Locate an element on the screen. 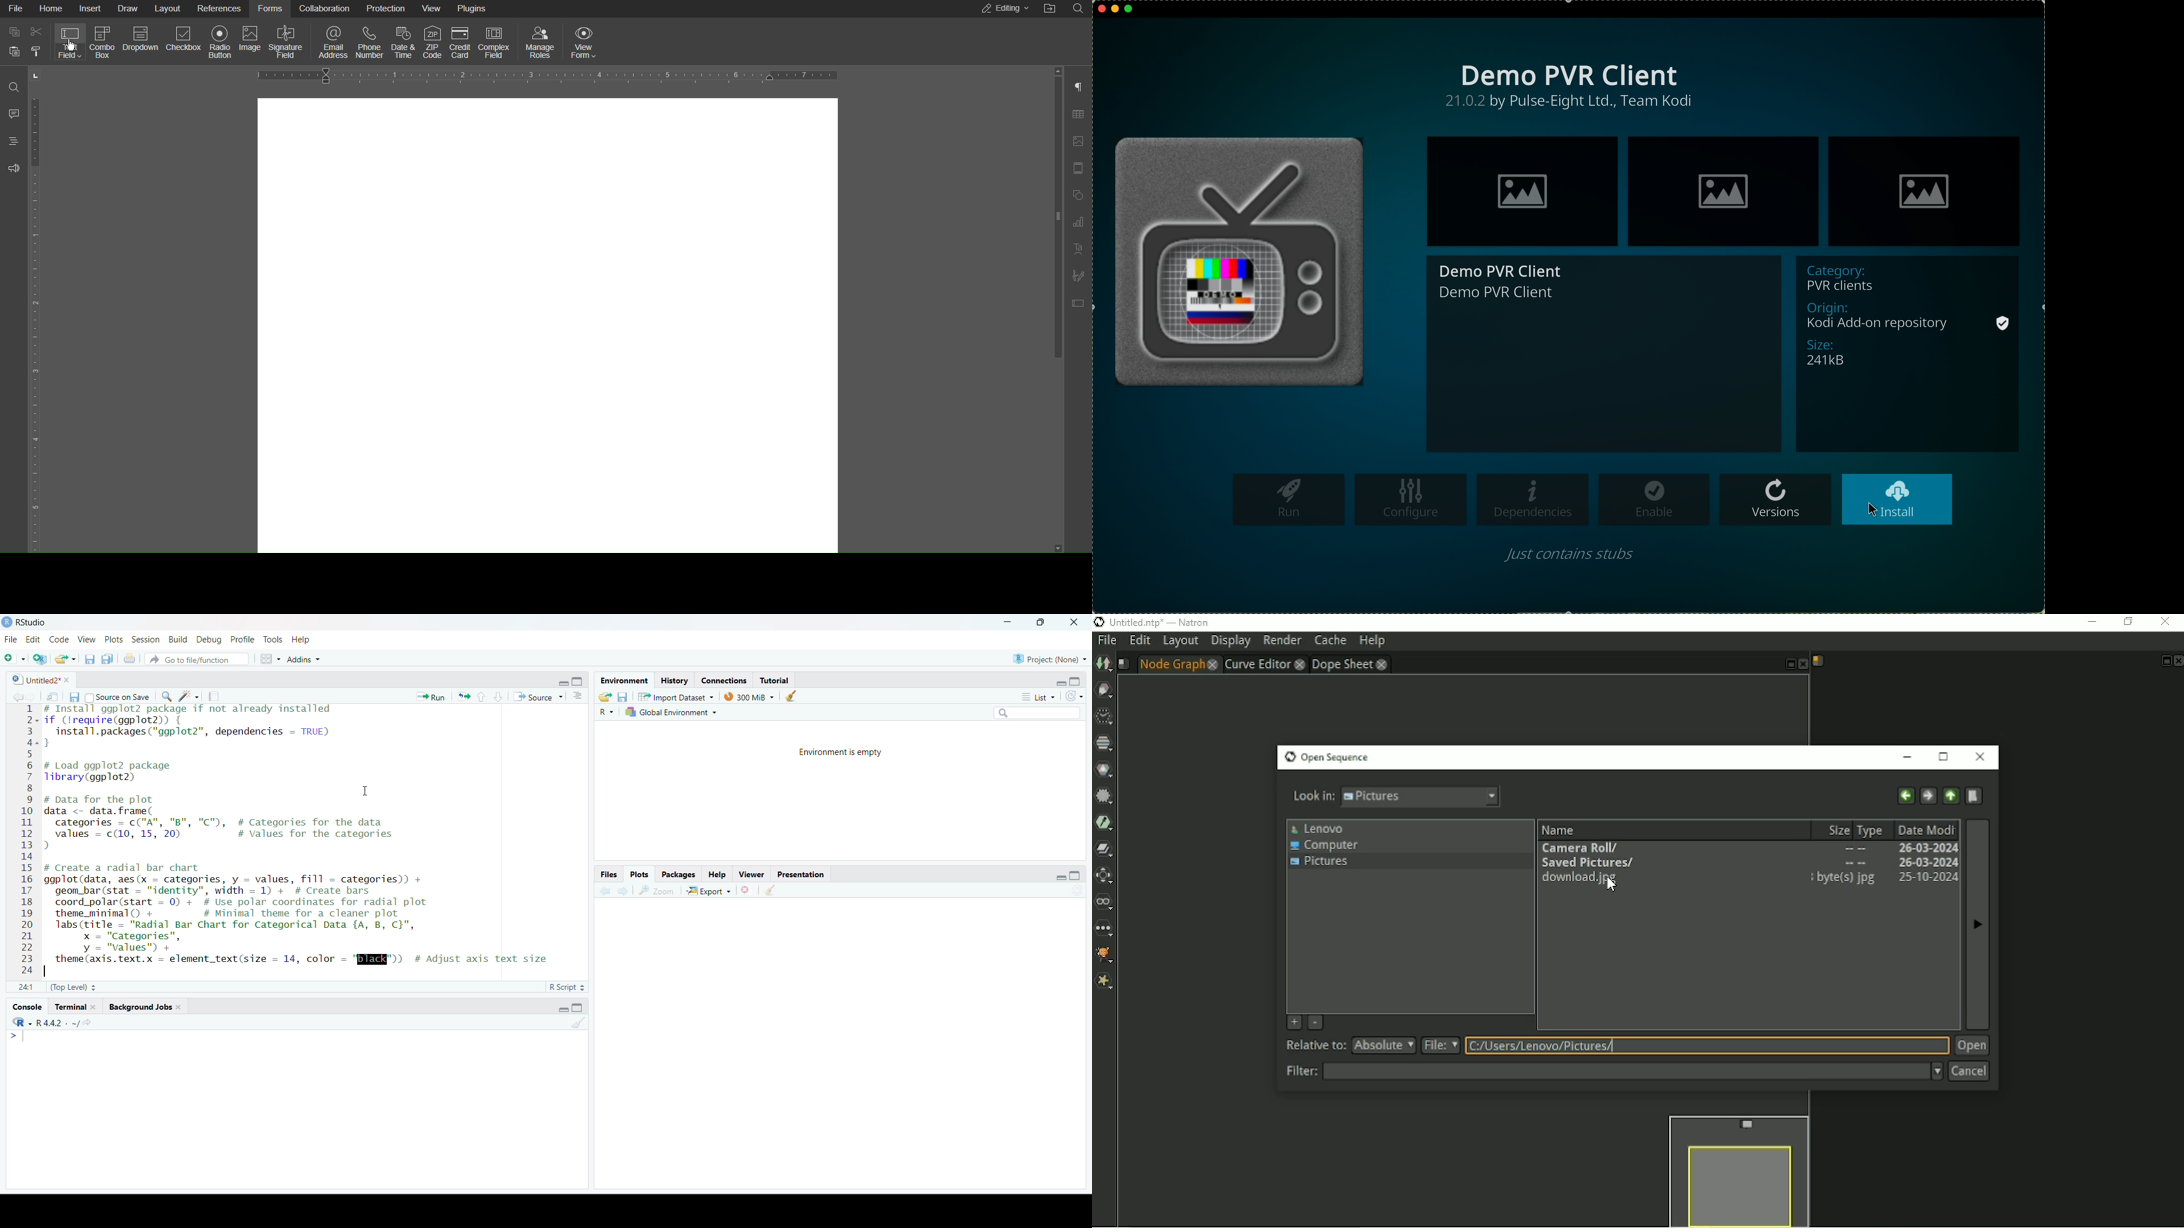 This screenshot has height=1232, width=2184. ®R-R442. ~/ is located at coordinates (49, 1023).